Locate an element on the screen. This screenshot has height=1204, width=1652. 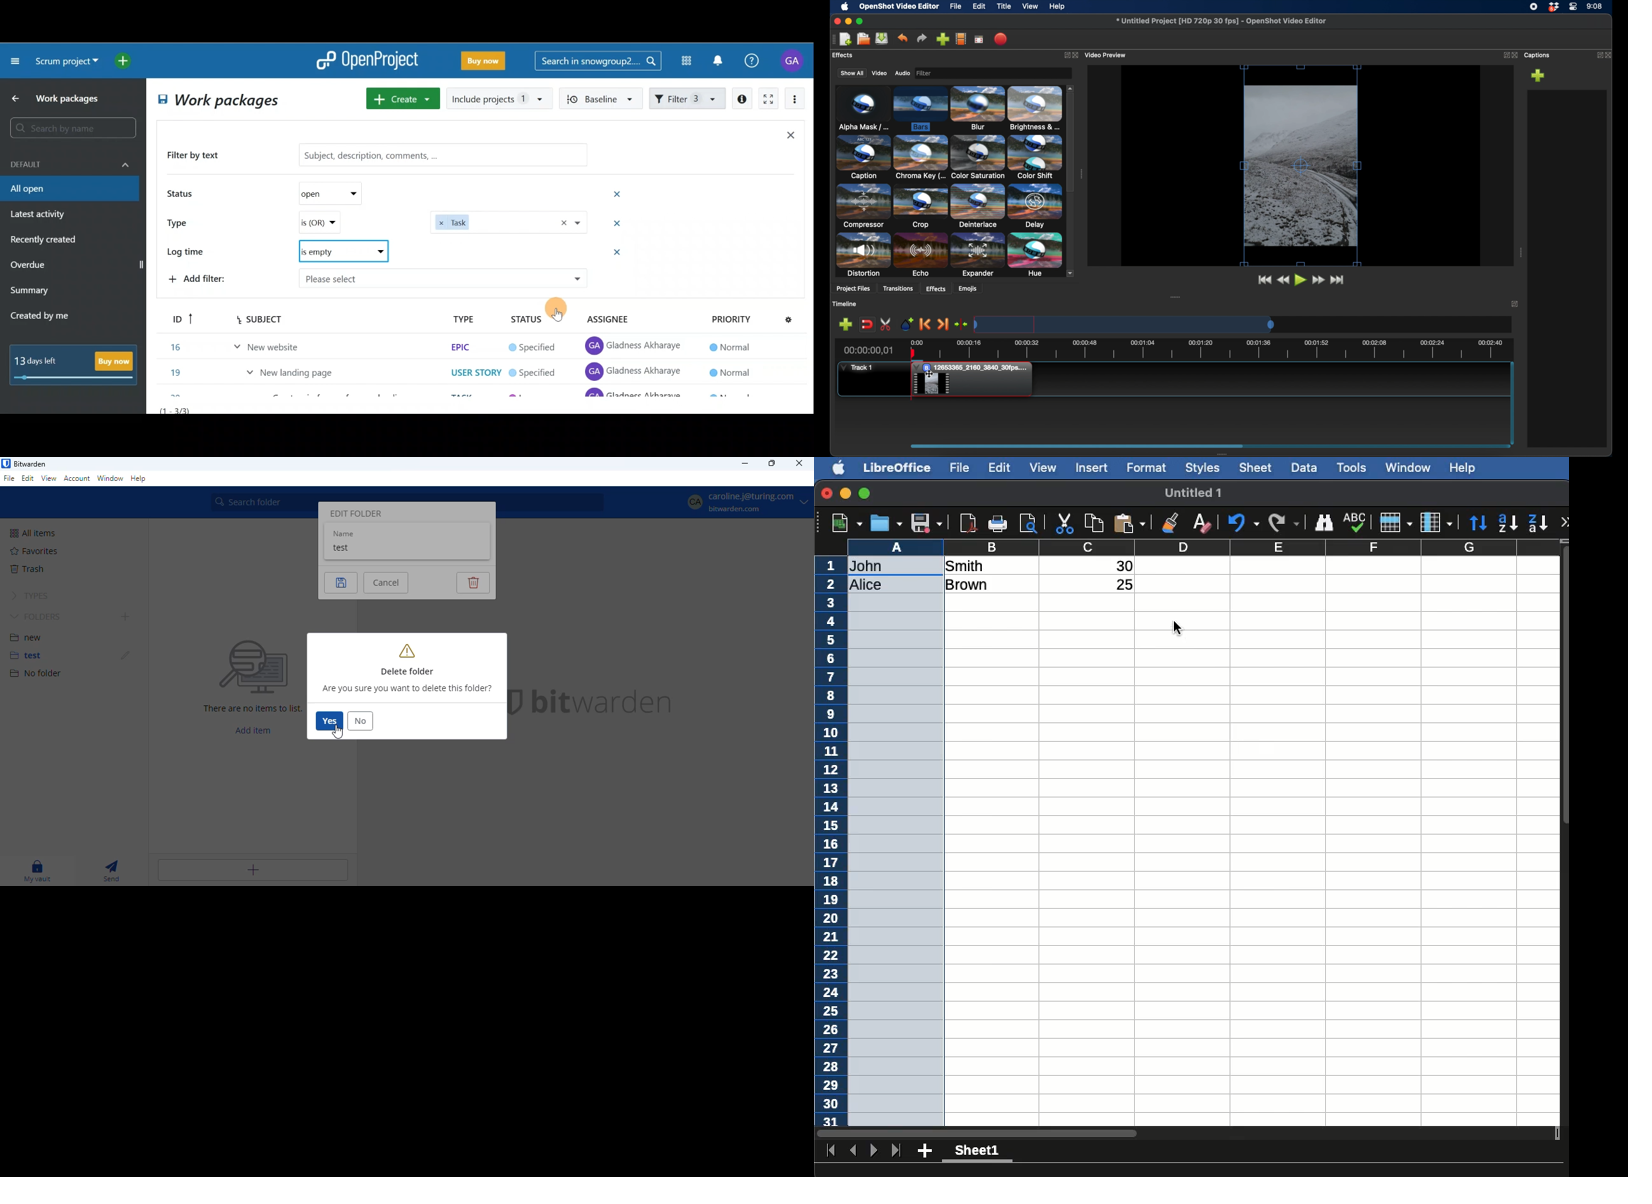
import files is located at coordinates (942, 39).